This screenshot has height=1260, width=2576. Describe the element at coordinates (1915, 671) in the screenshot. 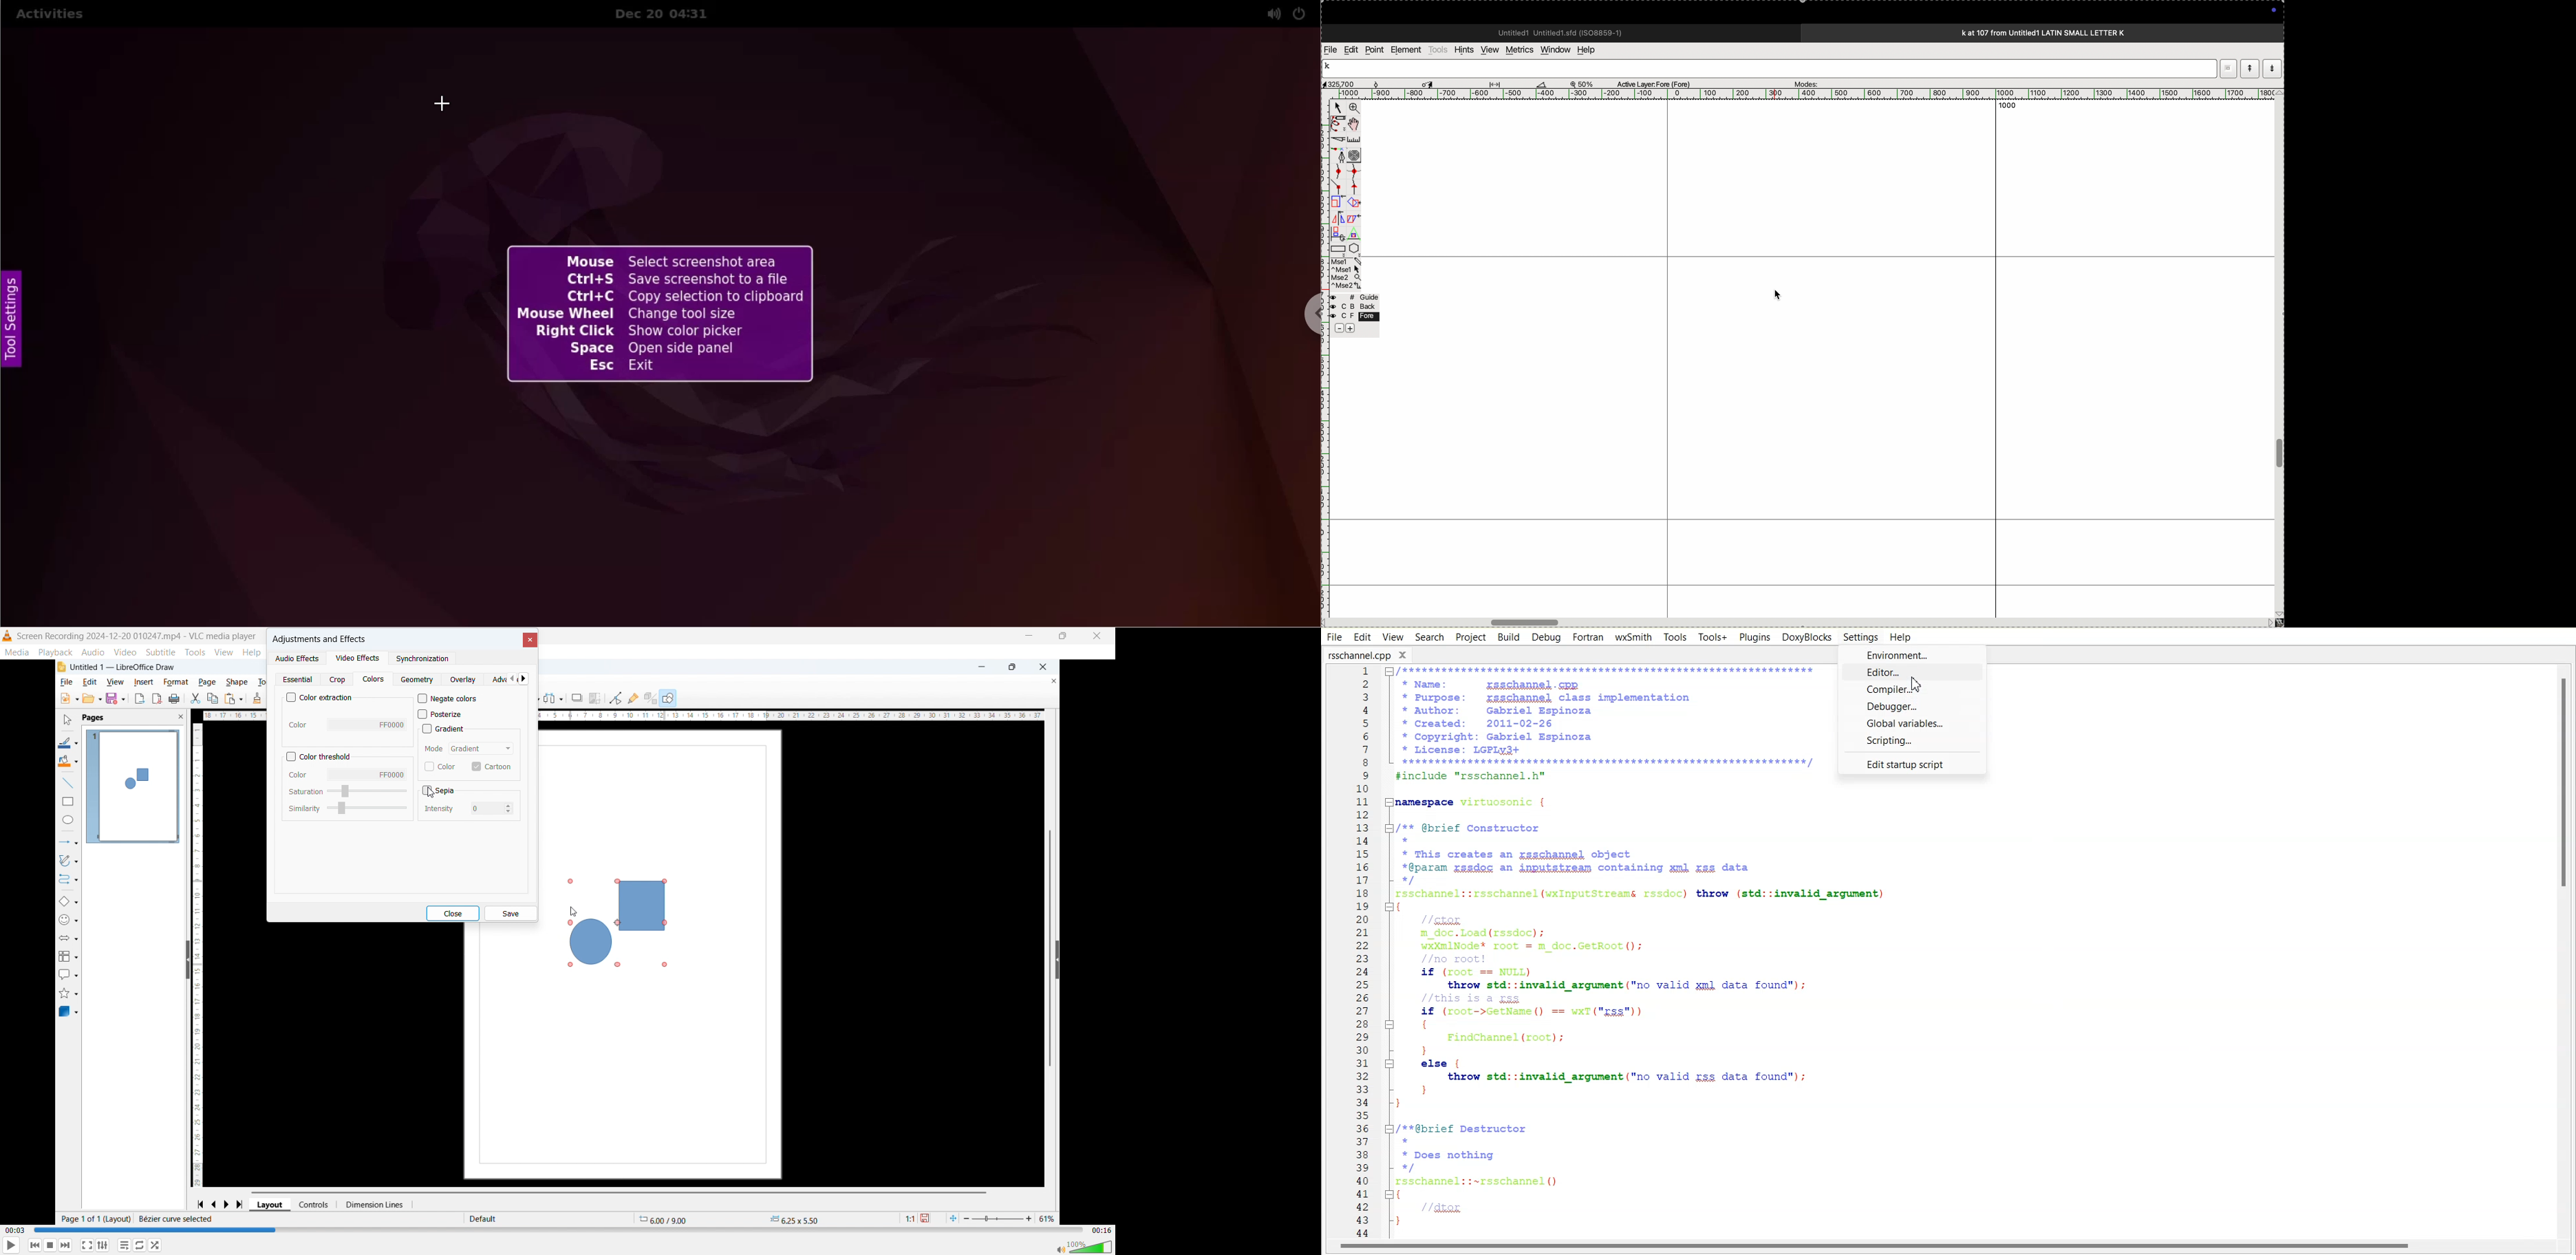

I see `Editor` at that location.